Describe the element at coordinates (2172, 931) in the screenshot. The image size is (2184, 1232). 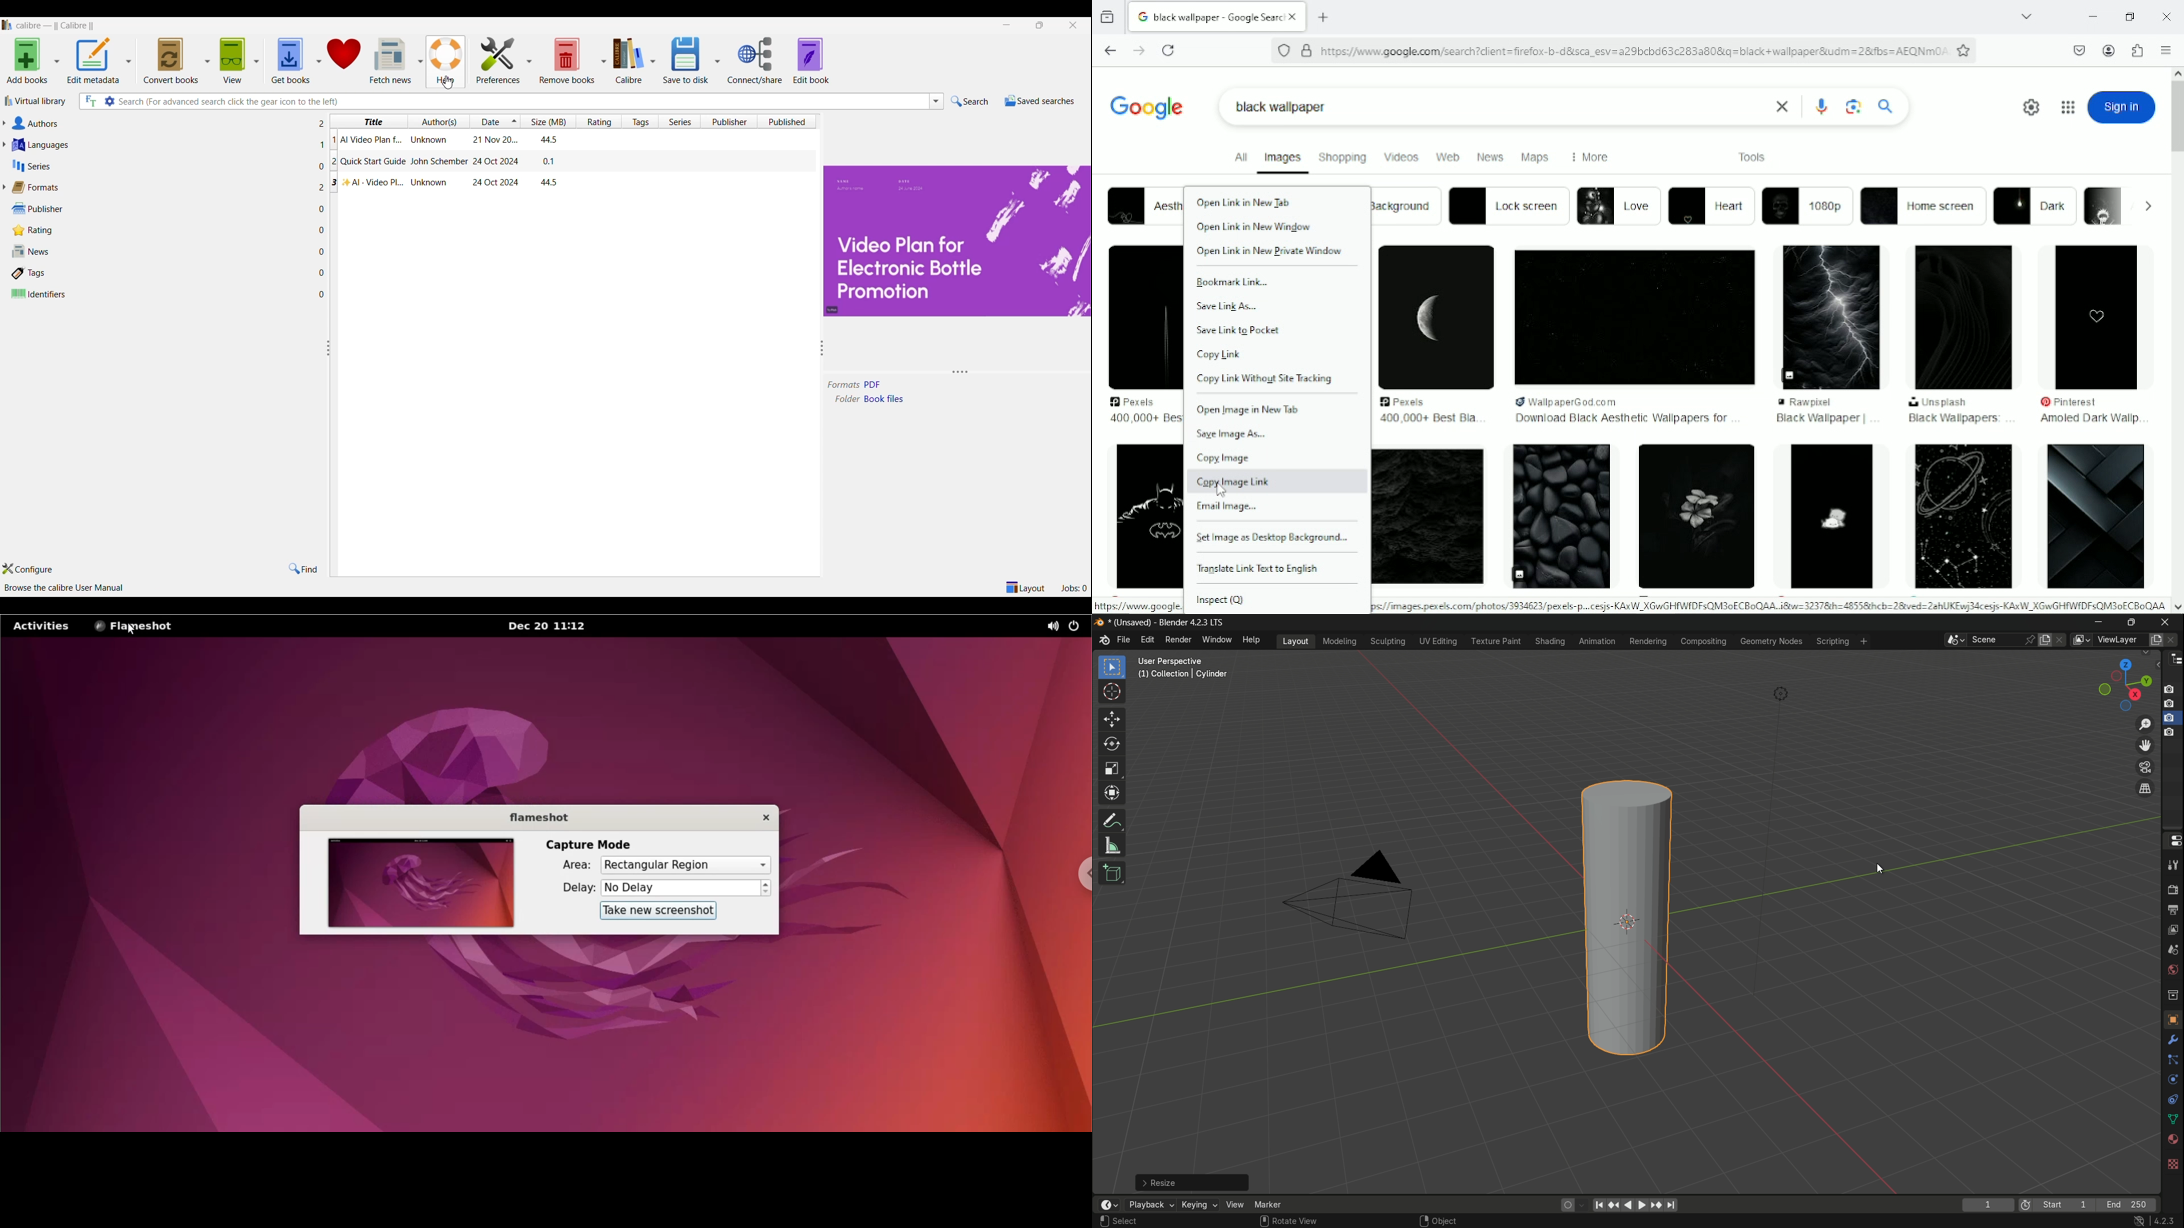
I see `view layer` at that location.